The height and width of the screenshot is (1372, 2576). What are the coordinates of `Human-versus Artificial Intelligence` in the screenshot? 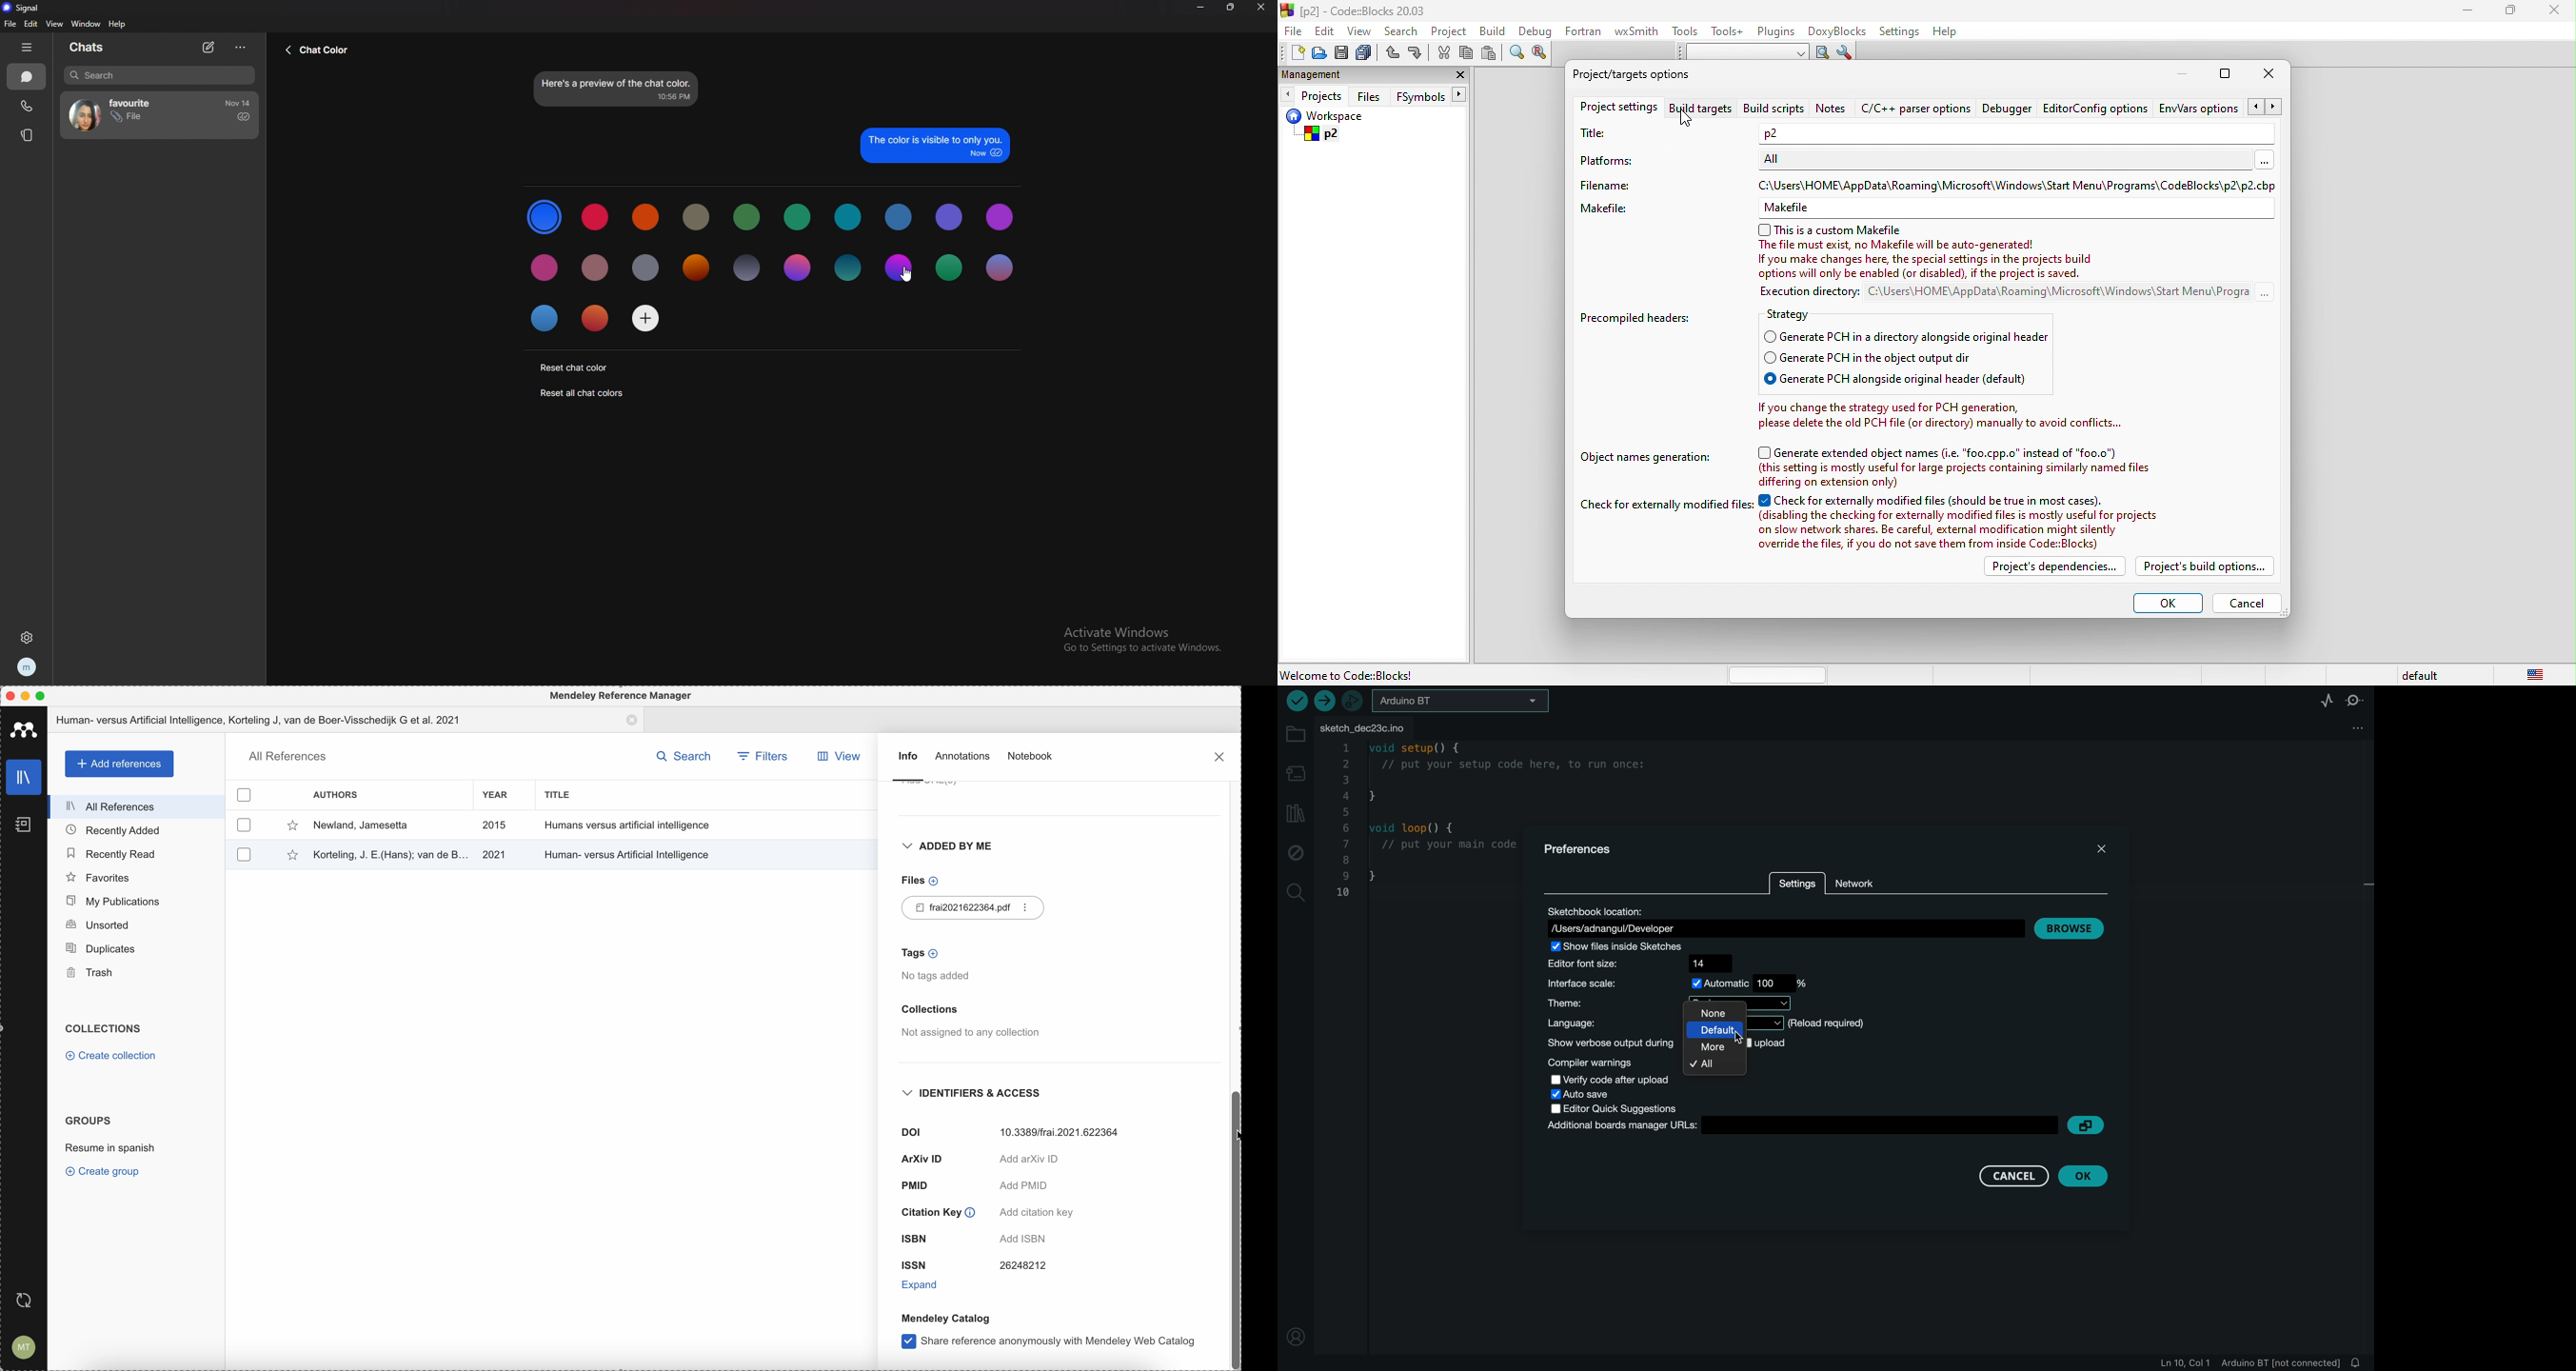 It's located at (630, 853).